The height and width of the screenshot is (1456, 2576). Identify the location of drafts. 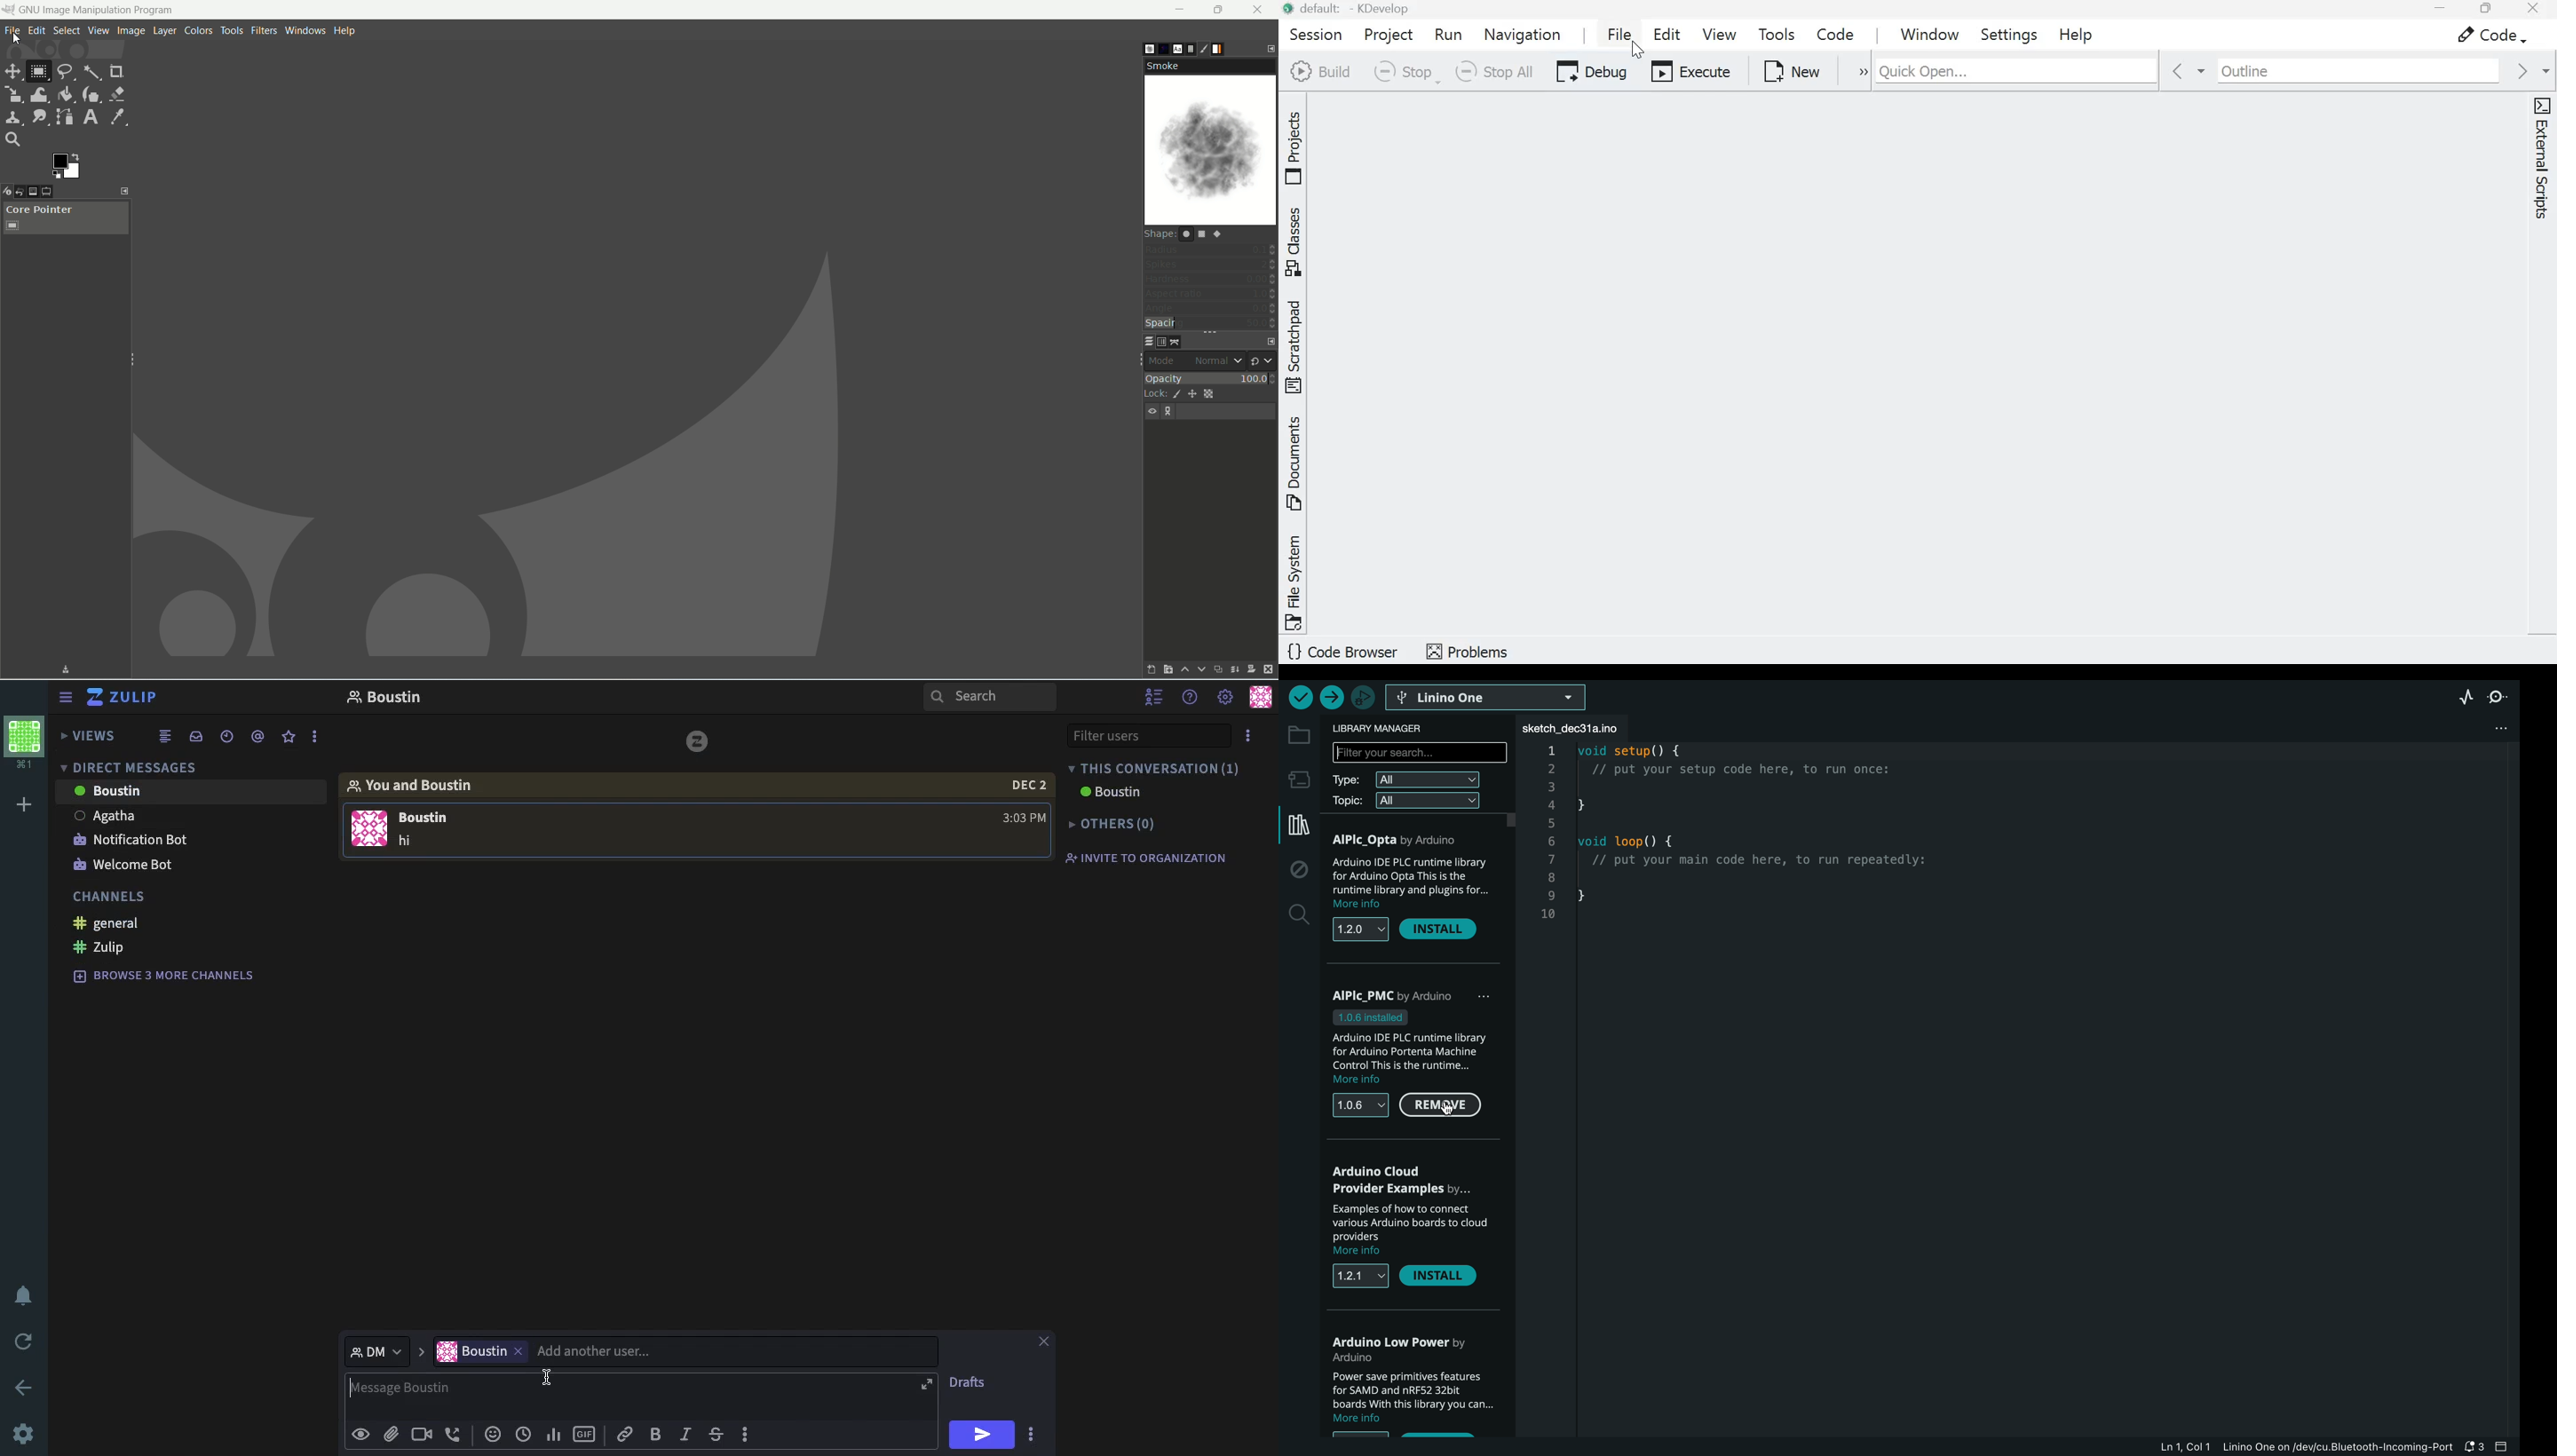
(975, 1384).